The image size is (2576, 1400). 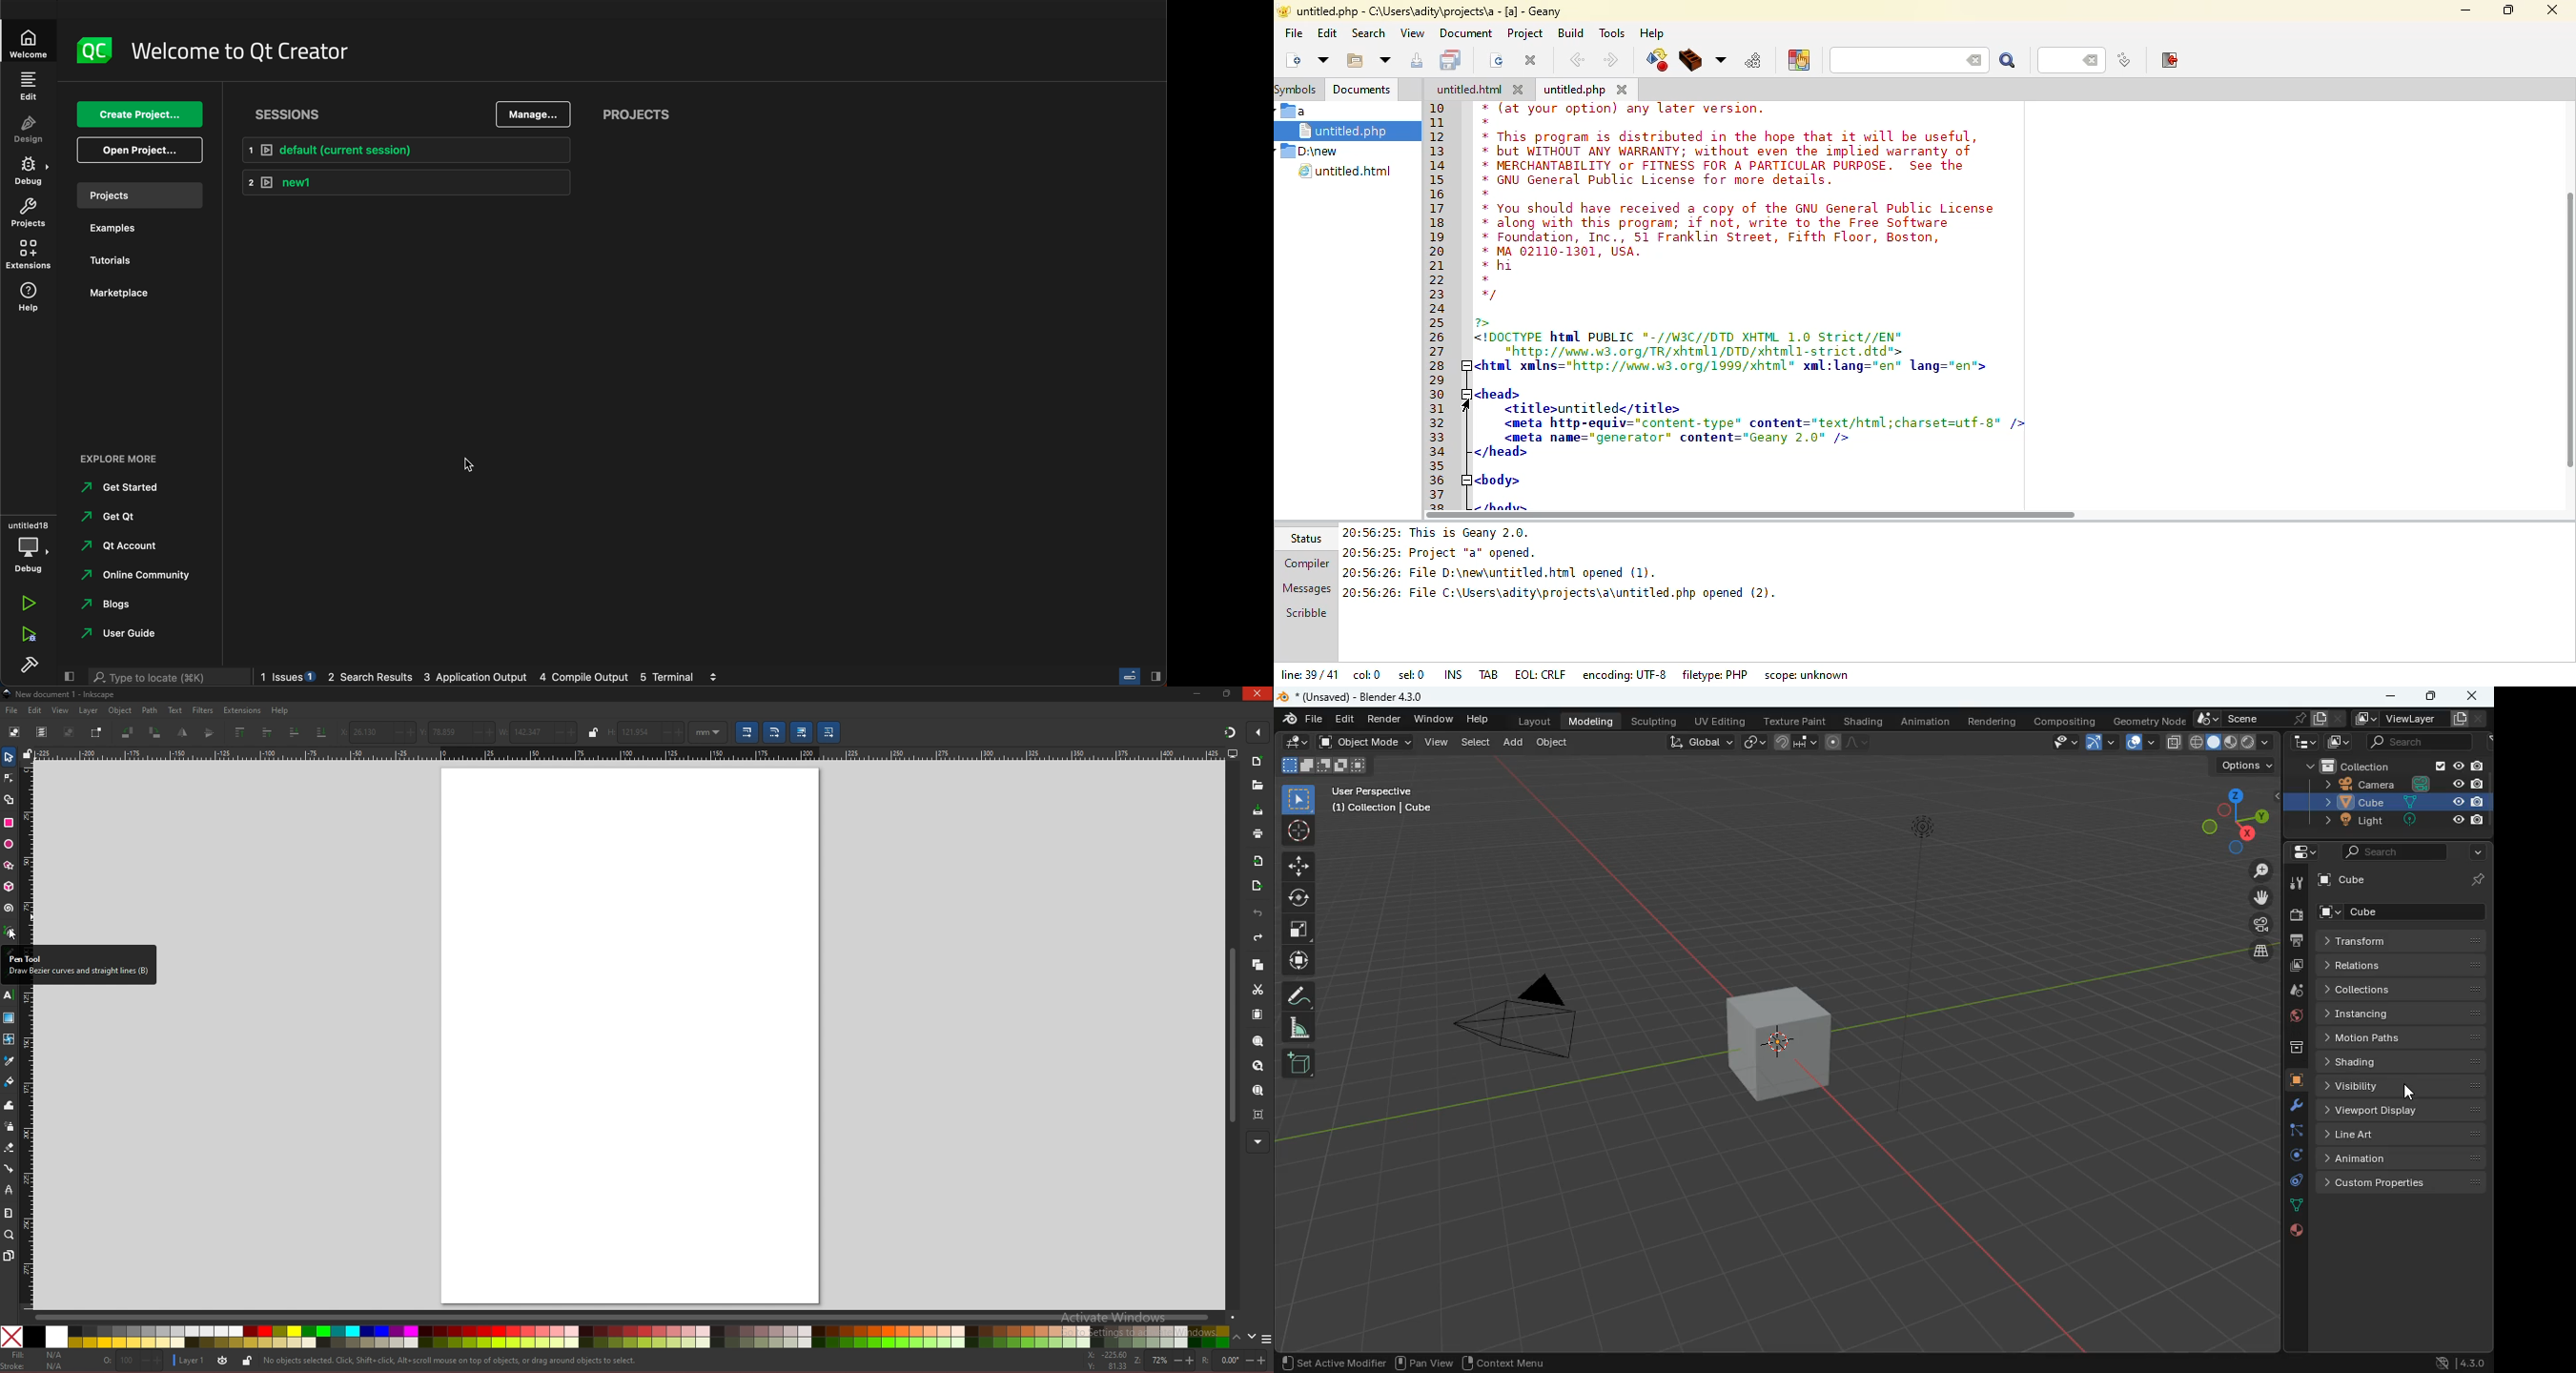 What do you see at coordinates (1267, 1340) in the screenshot?
I see `more colors` at bounding box center [1267, 1340].